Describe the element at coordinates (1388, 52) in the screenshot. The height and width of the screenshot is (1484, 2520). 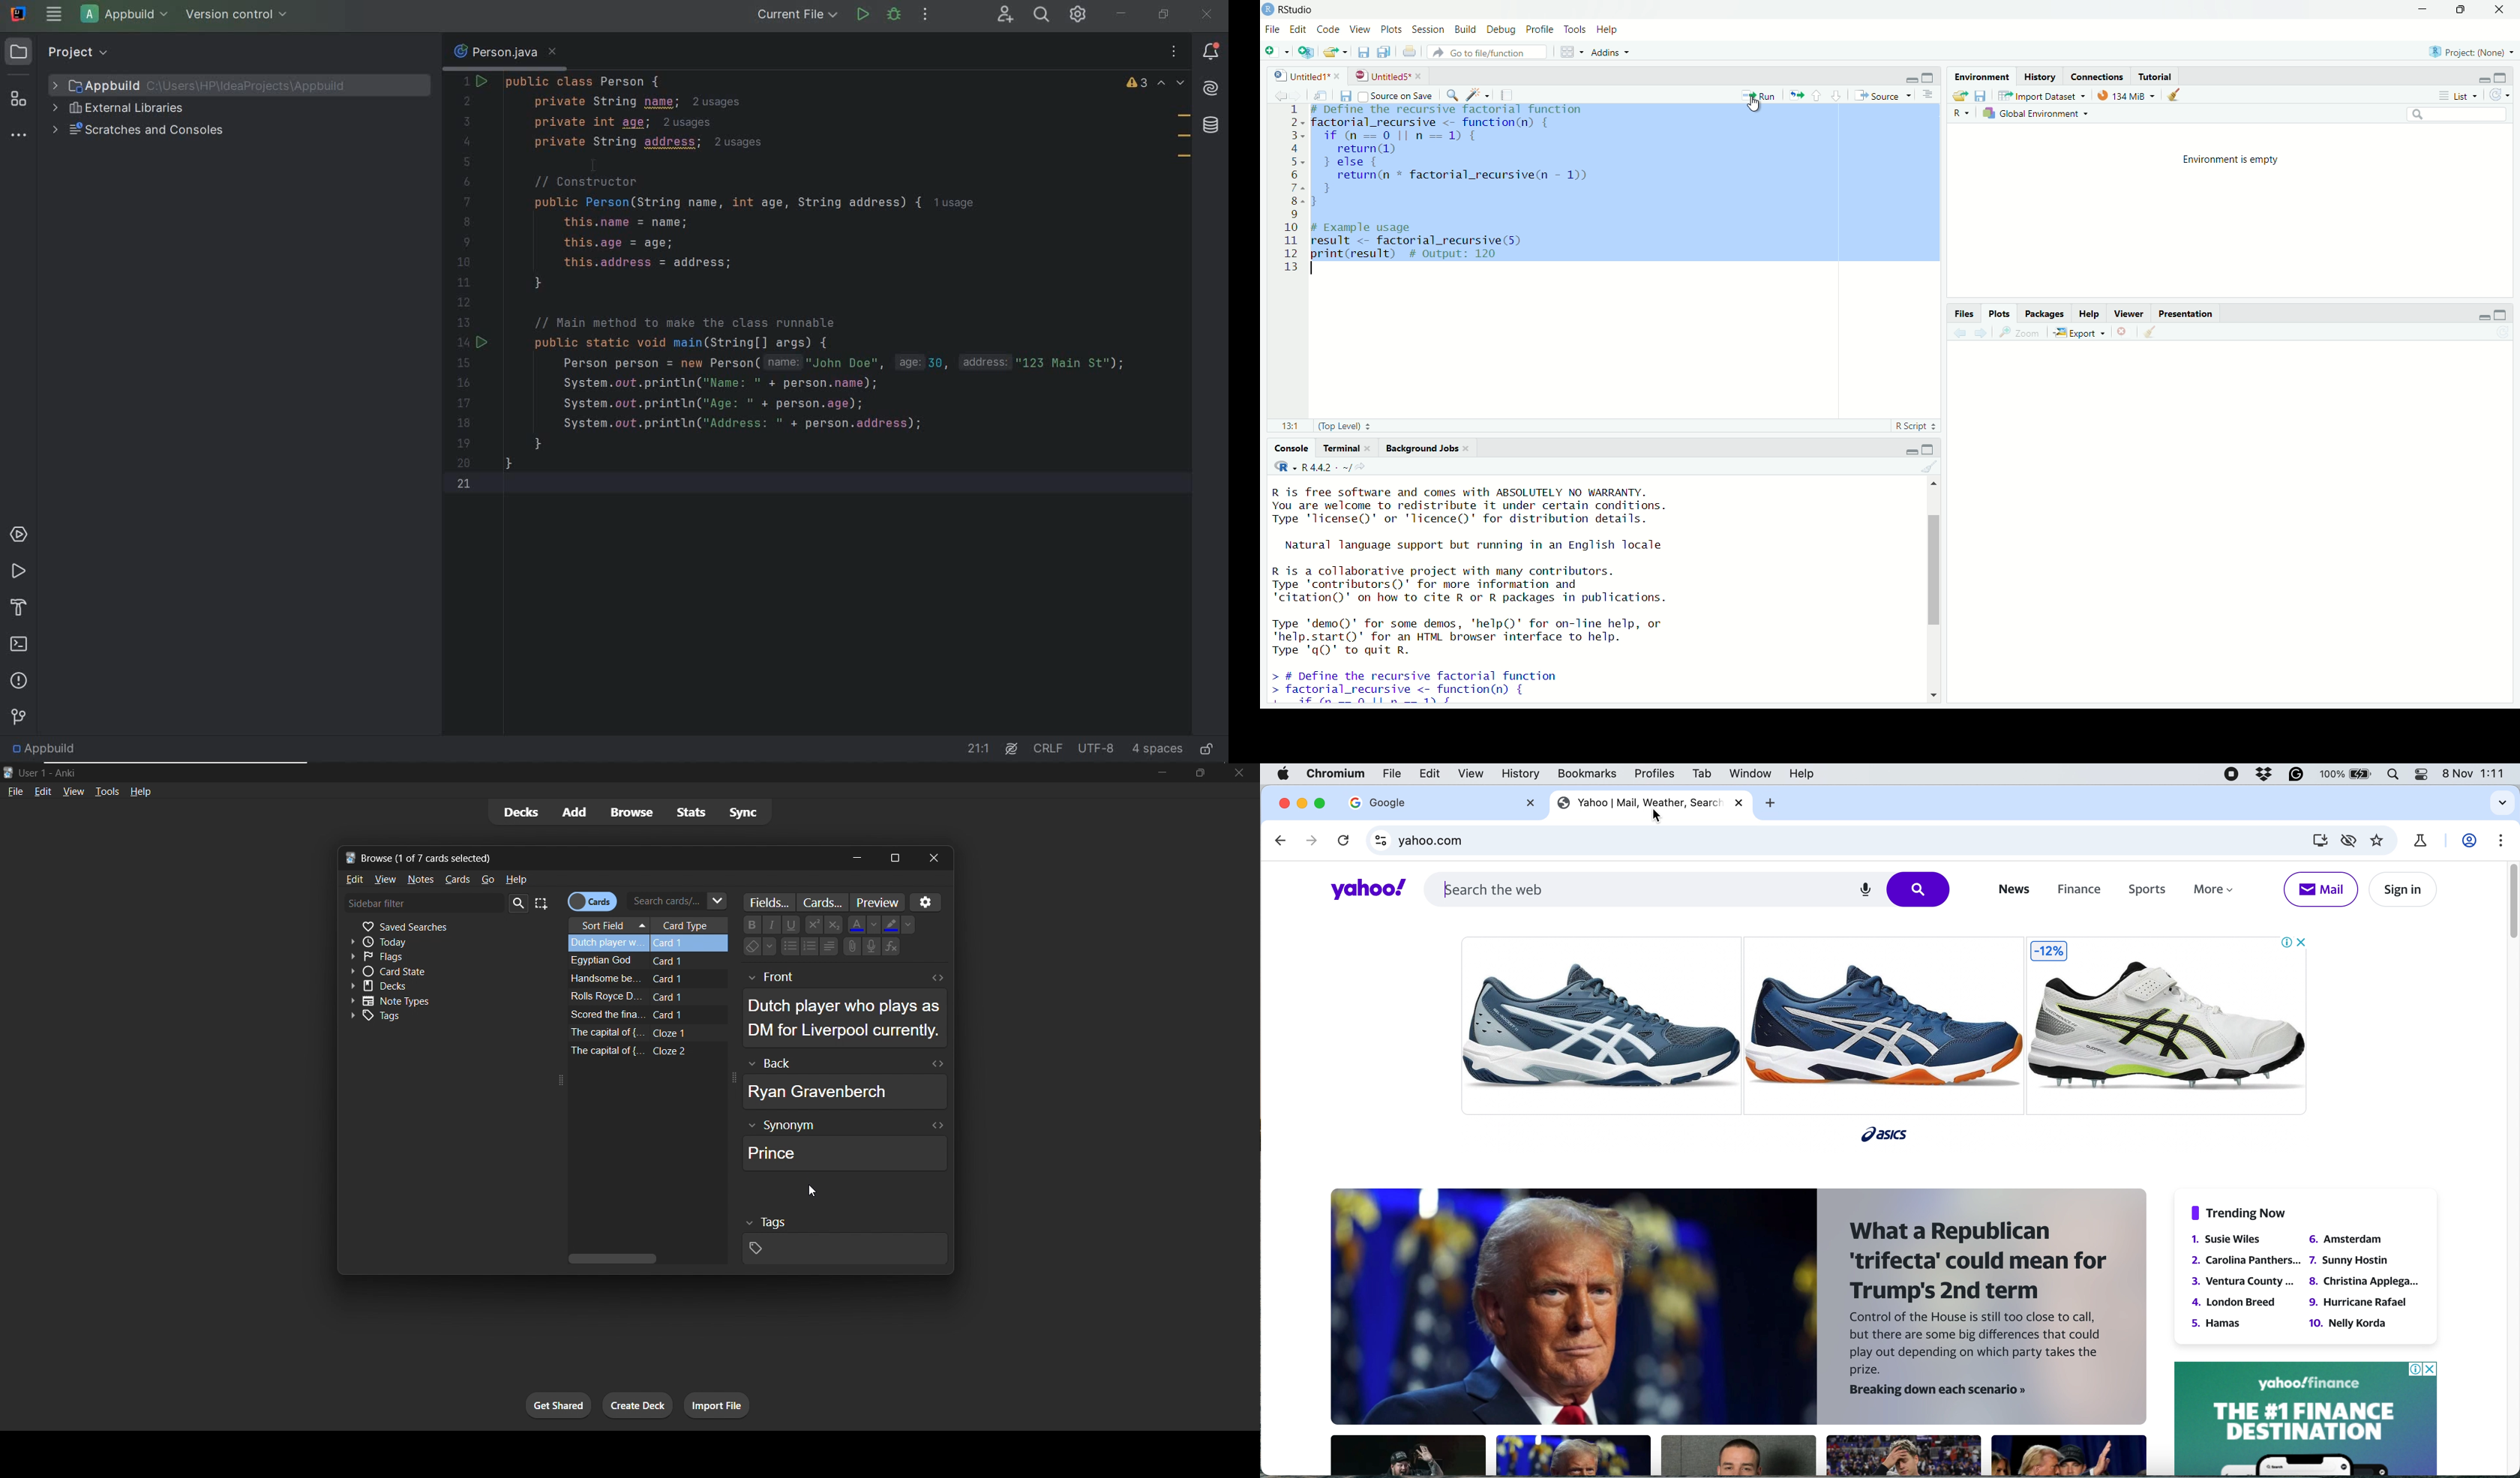
I see `Save all open documents (Ctrl + Alt + S)` at that location.